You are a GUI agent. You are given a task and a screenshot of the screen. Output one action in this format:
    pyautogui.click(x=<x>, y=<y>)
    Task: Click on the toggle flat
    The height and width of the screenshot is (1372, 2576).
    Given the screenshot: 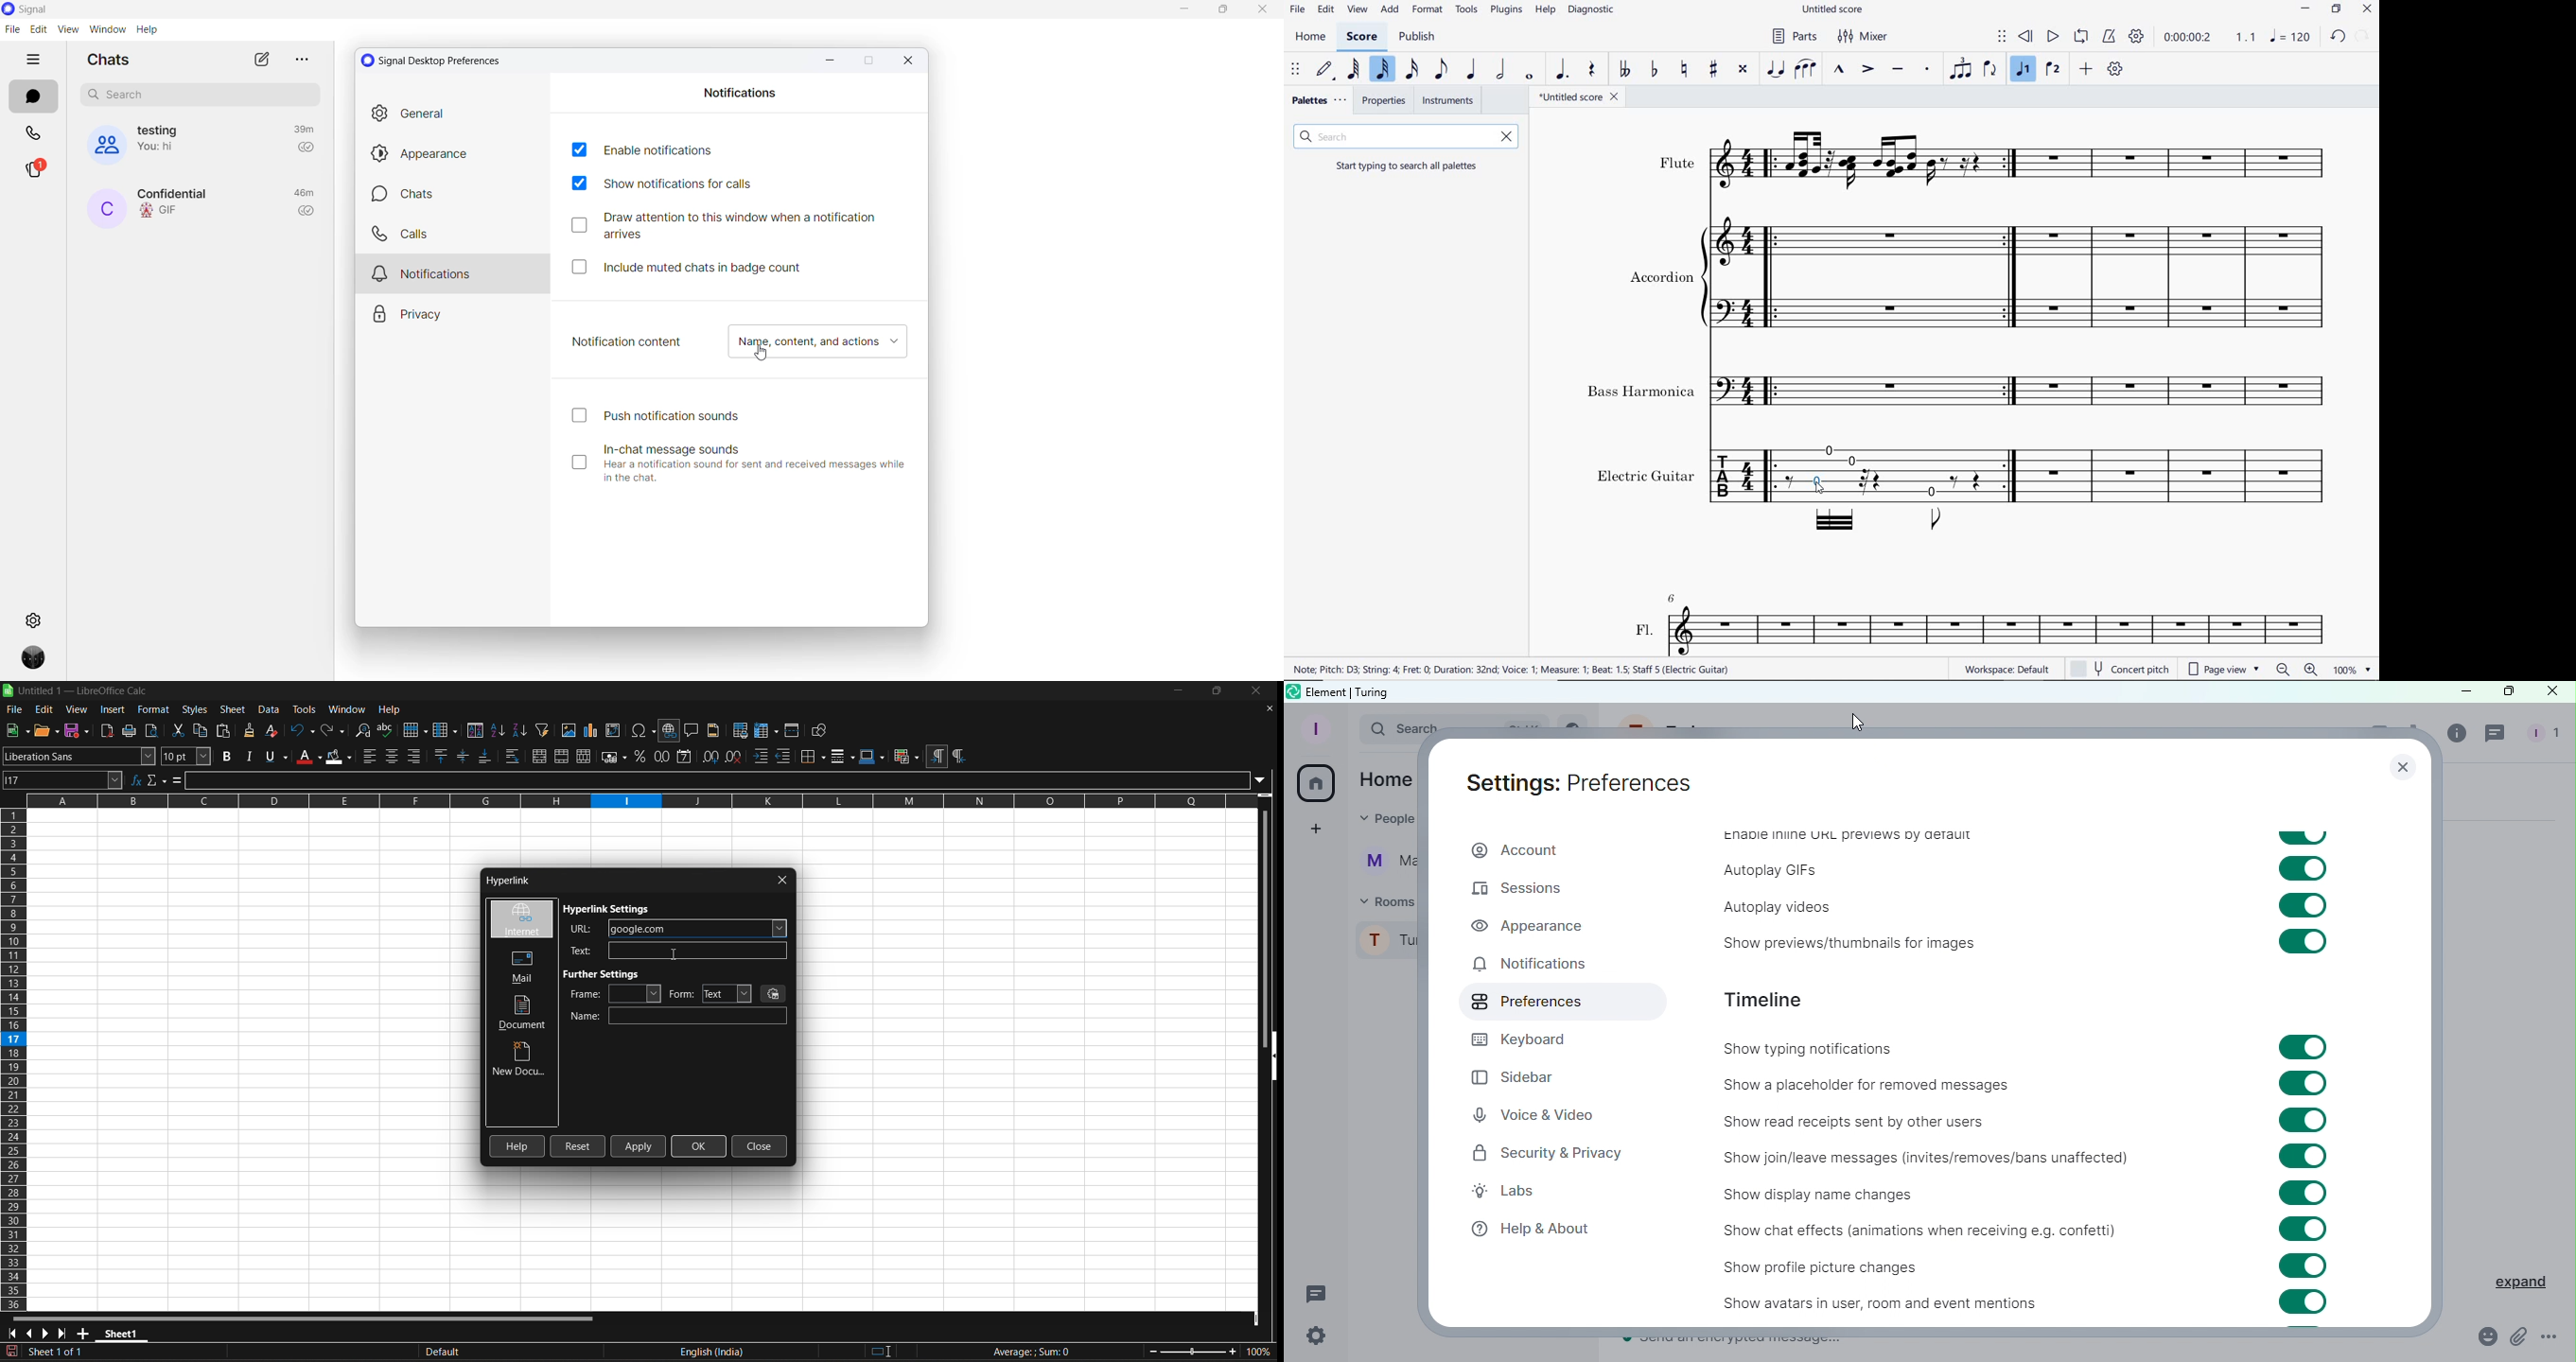 What is the action you would take?
    pyautogui.click(x=1654, y=70)
    